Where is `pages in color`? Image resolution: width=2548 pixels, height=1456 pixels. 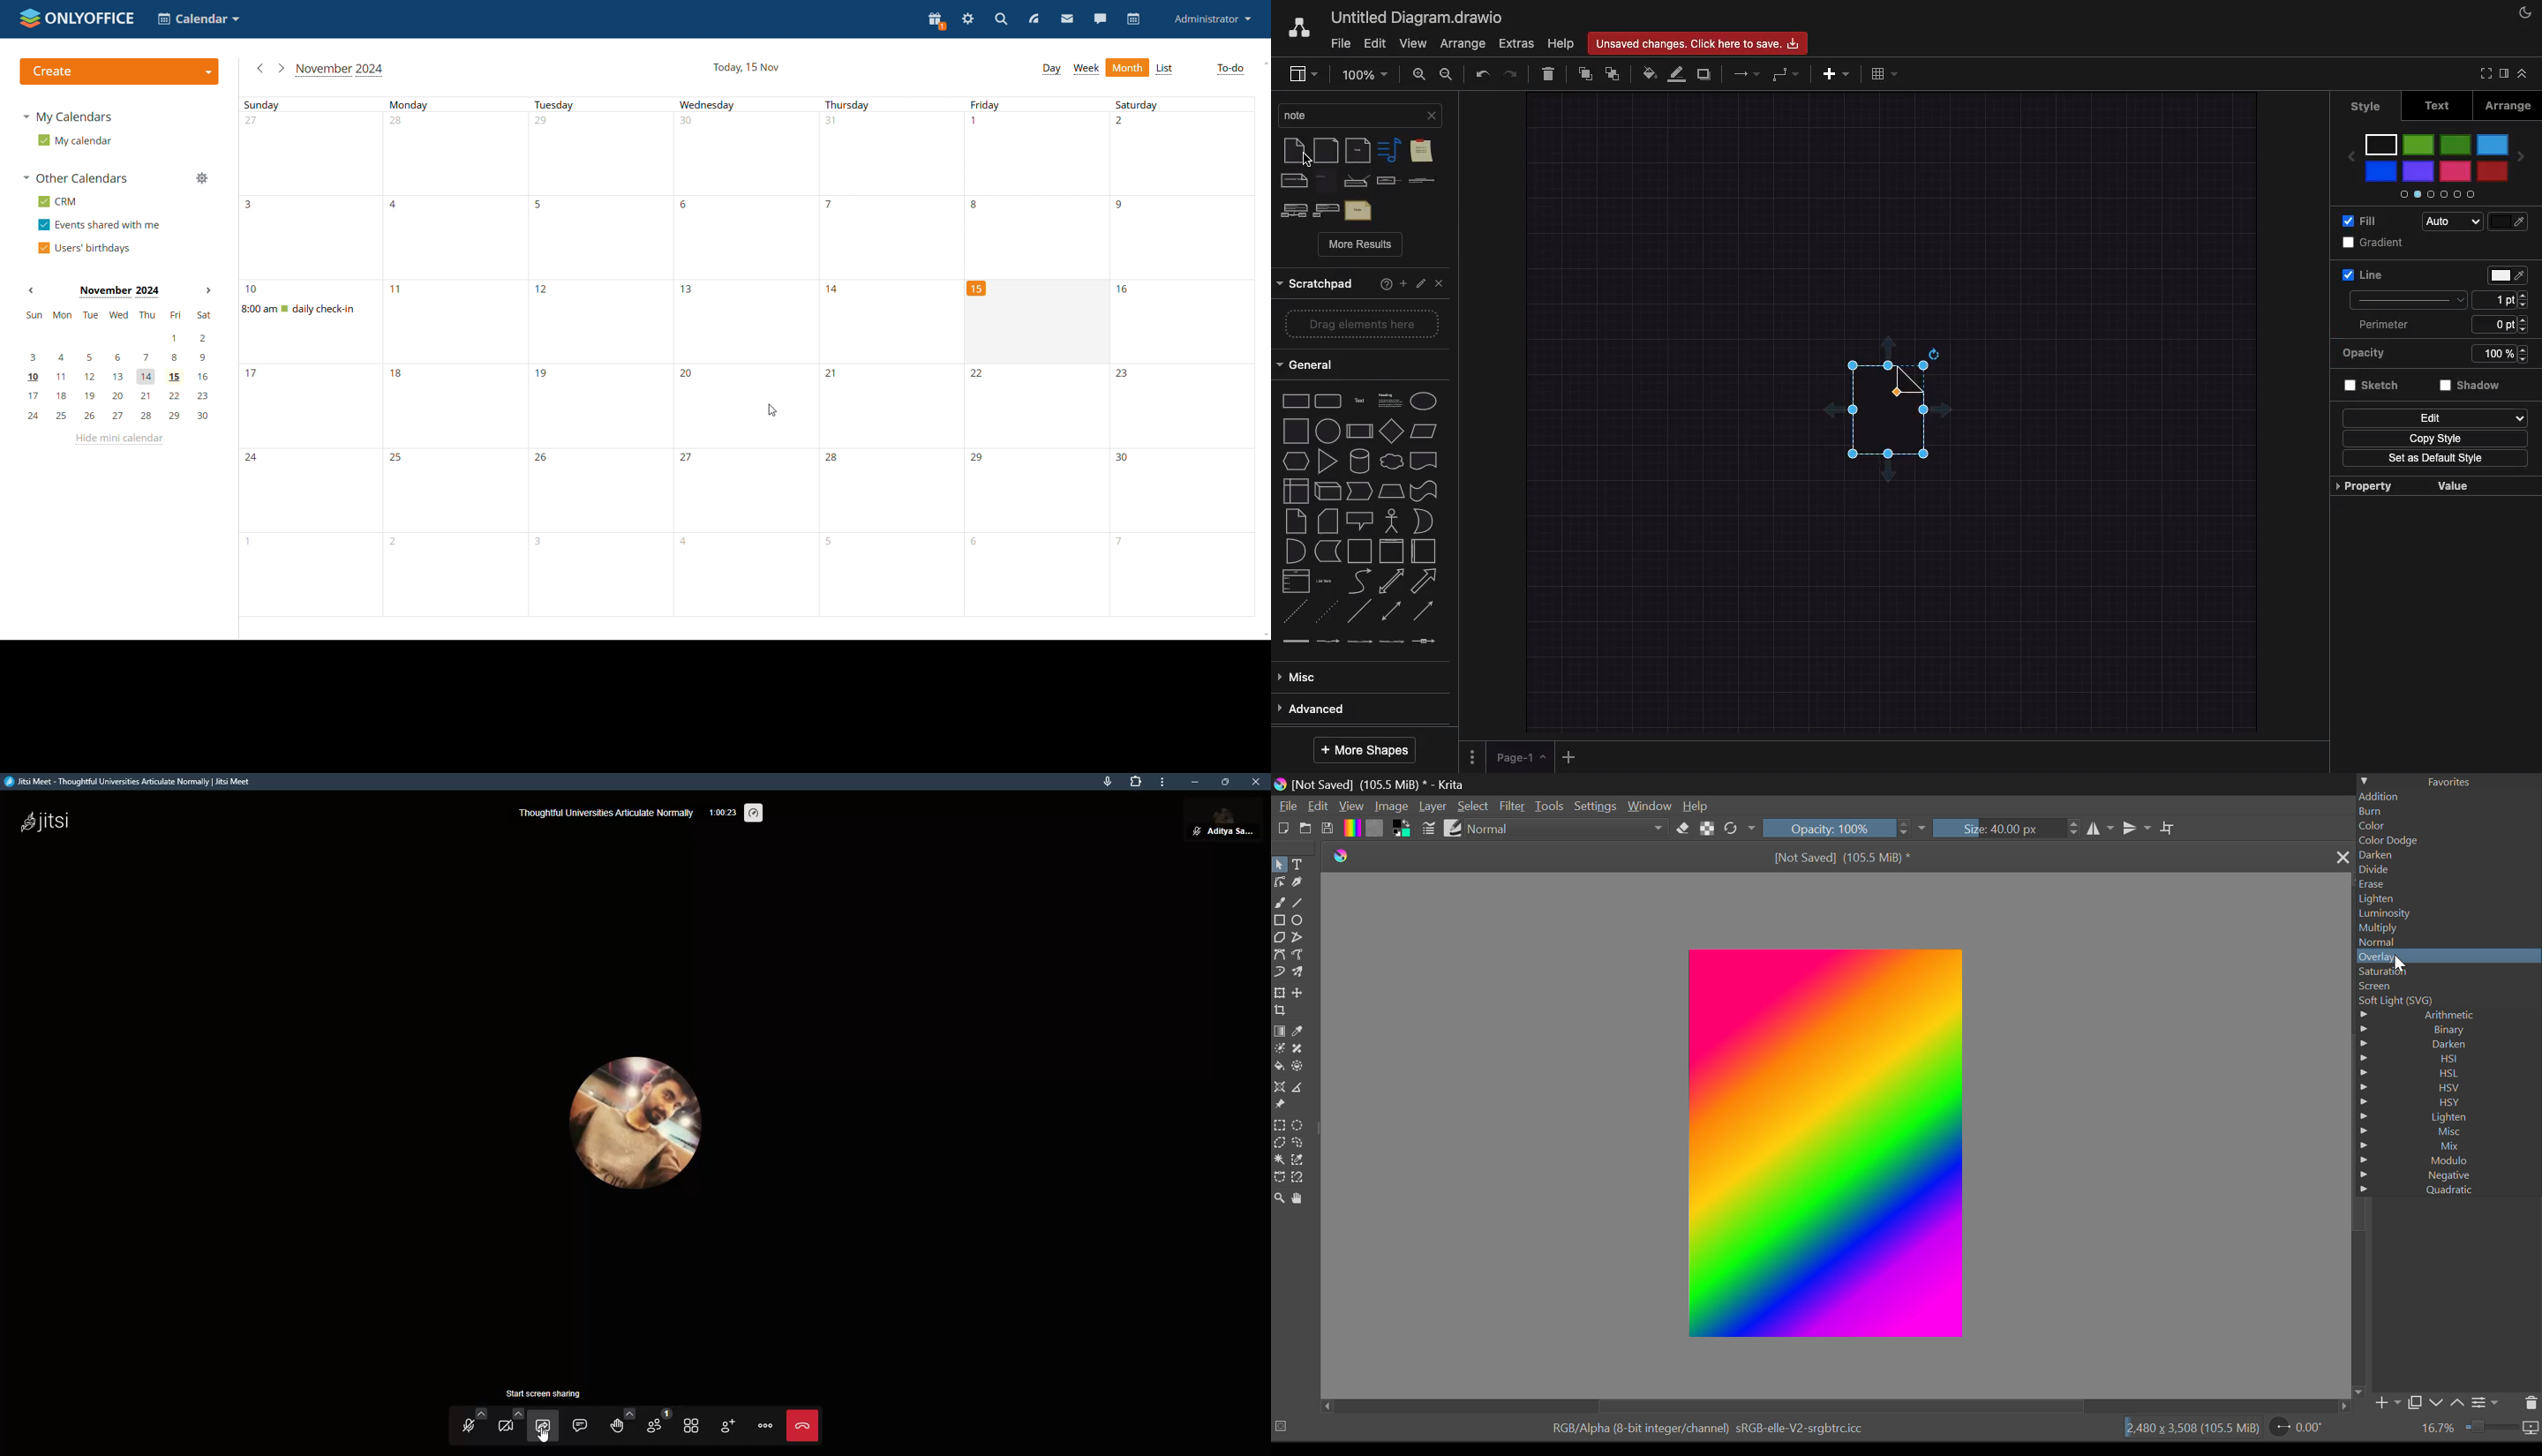 pages in color is located at coordinates (2434, 193).